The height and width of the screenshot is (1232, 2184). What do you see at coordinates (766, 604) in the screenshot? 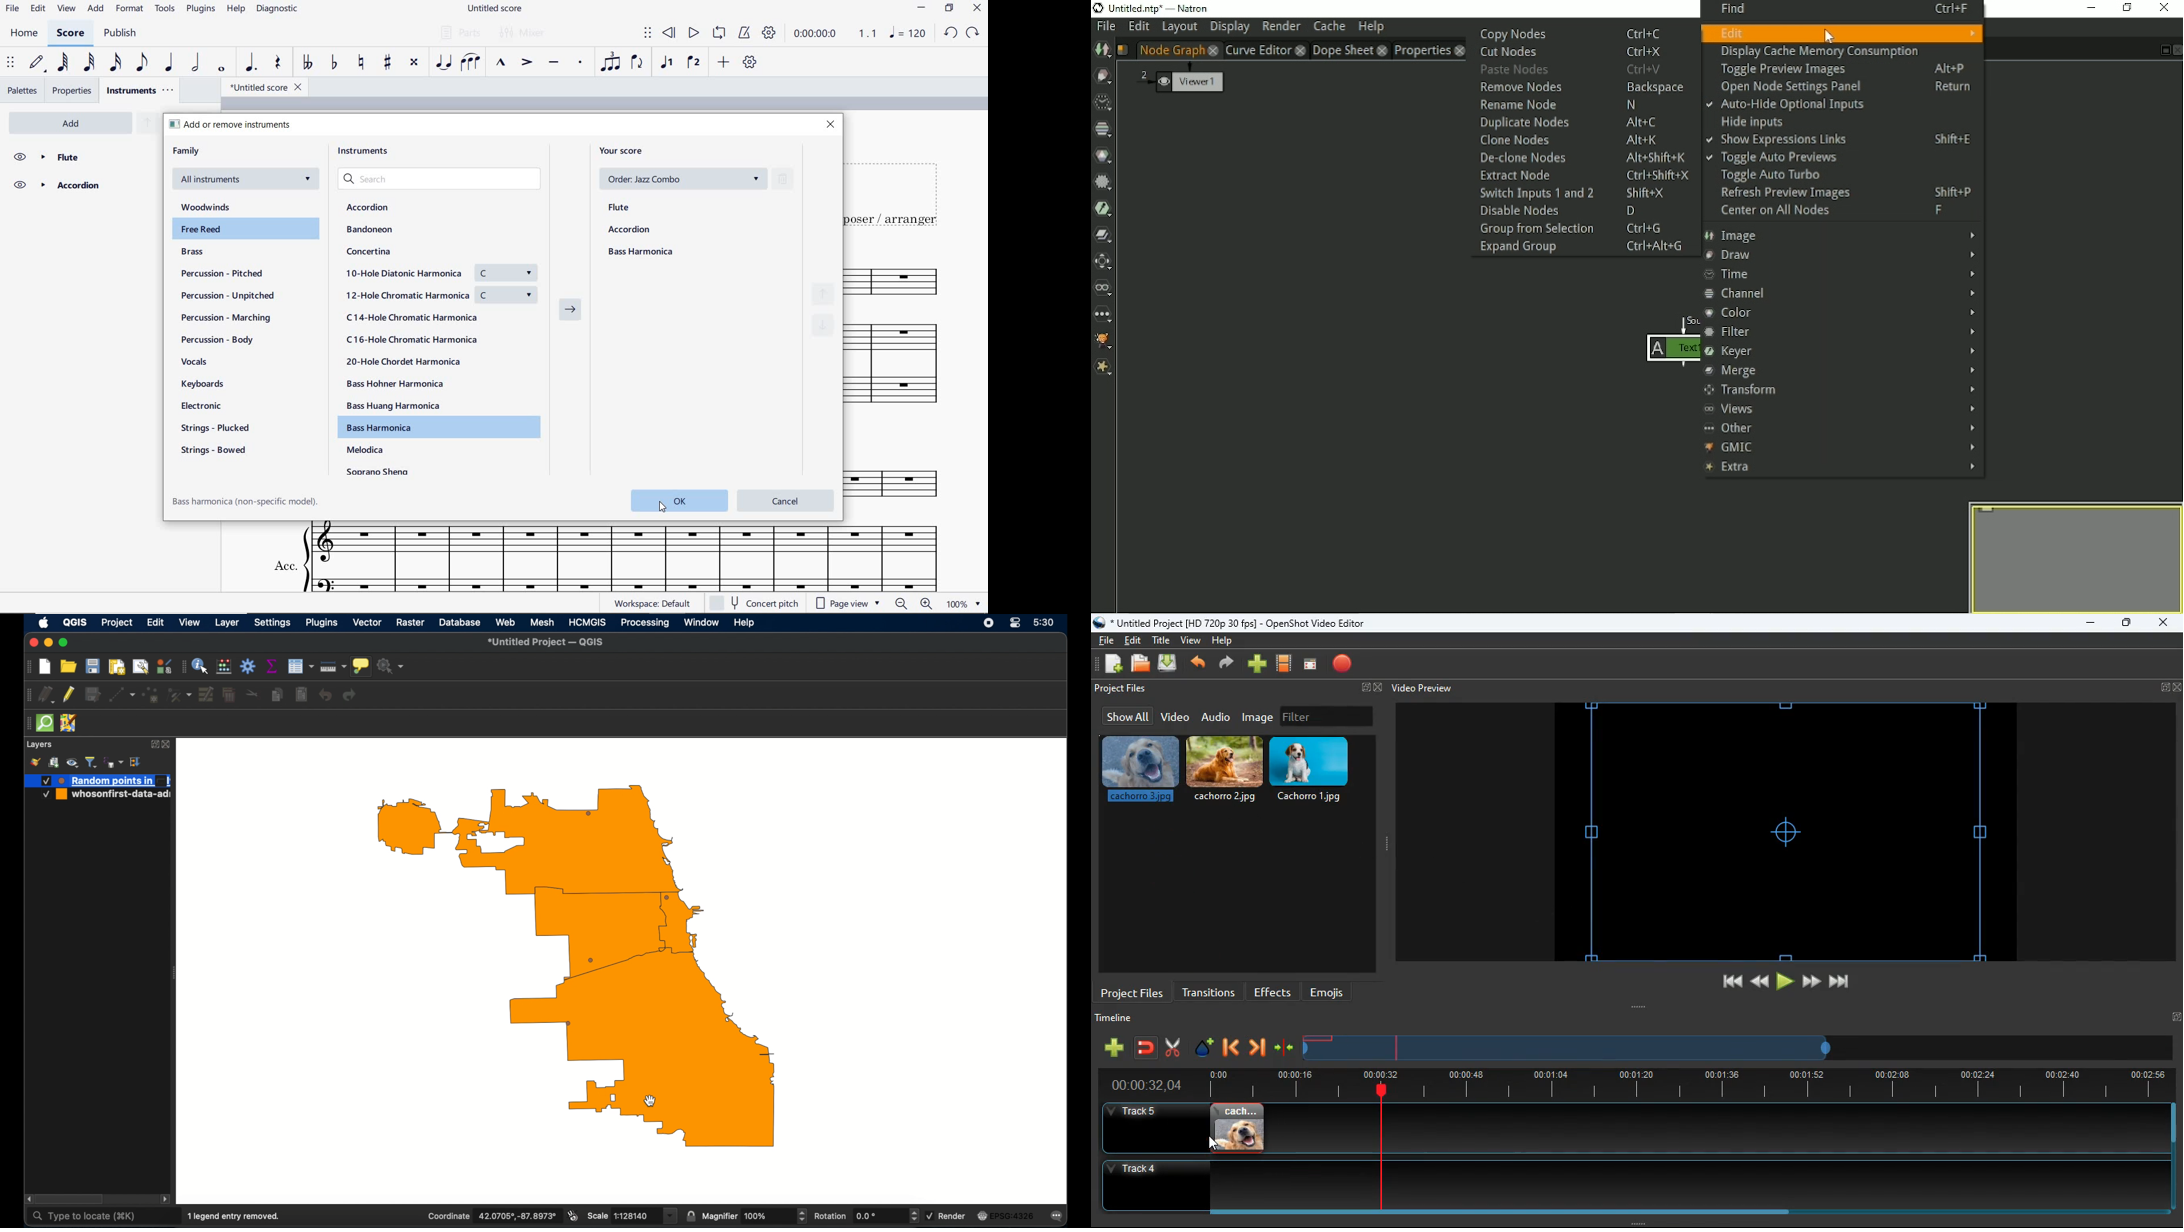
I see `concert pitch` at bounding box center [766, 604].